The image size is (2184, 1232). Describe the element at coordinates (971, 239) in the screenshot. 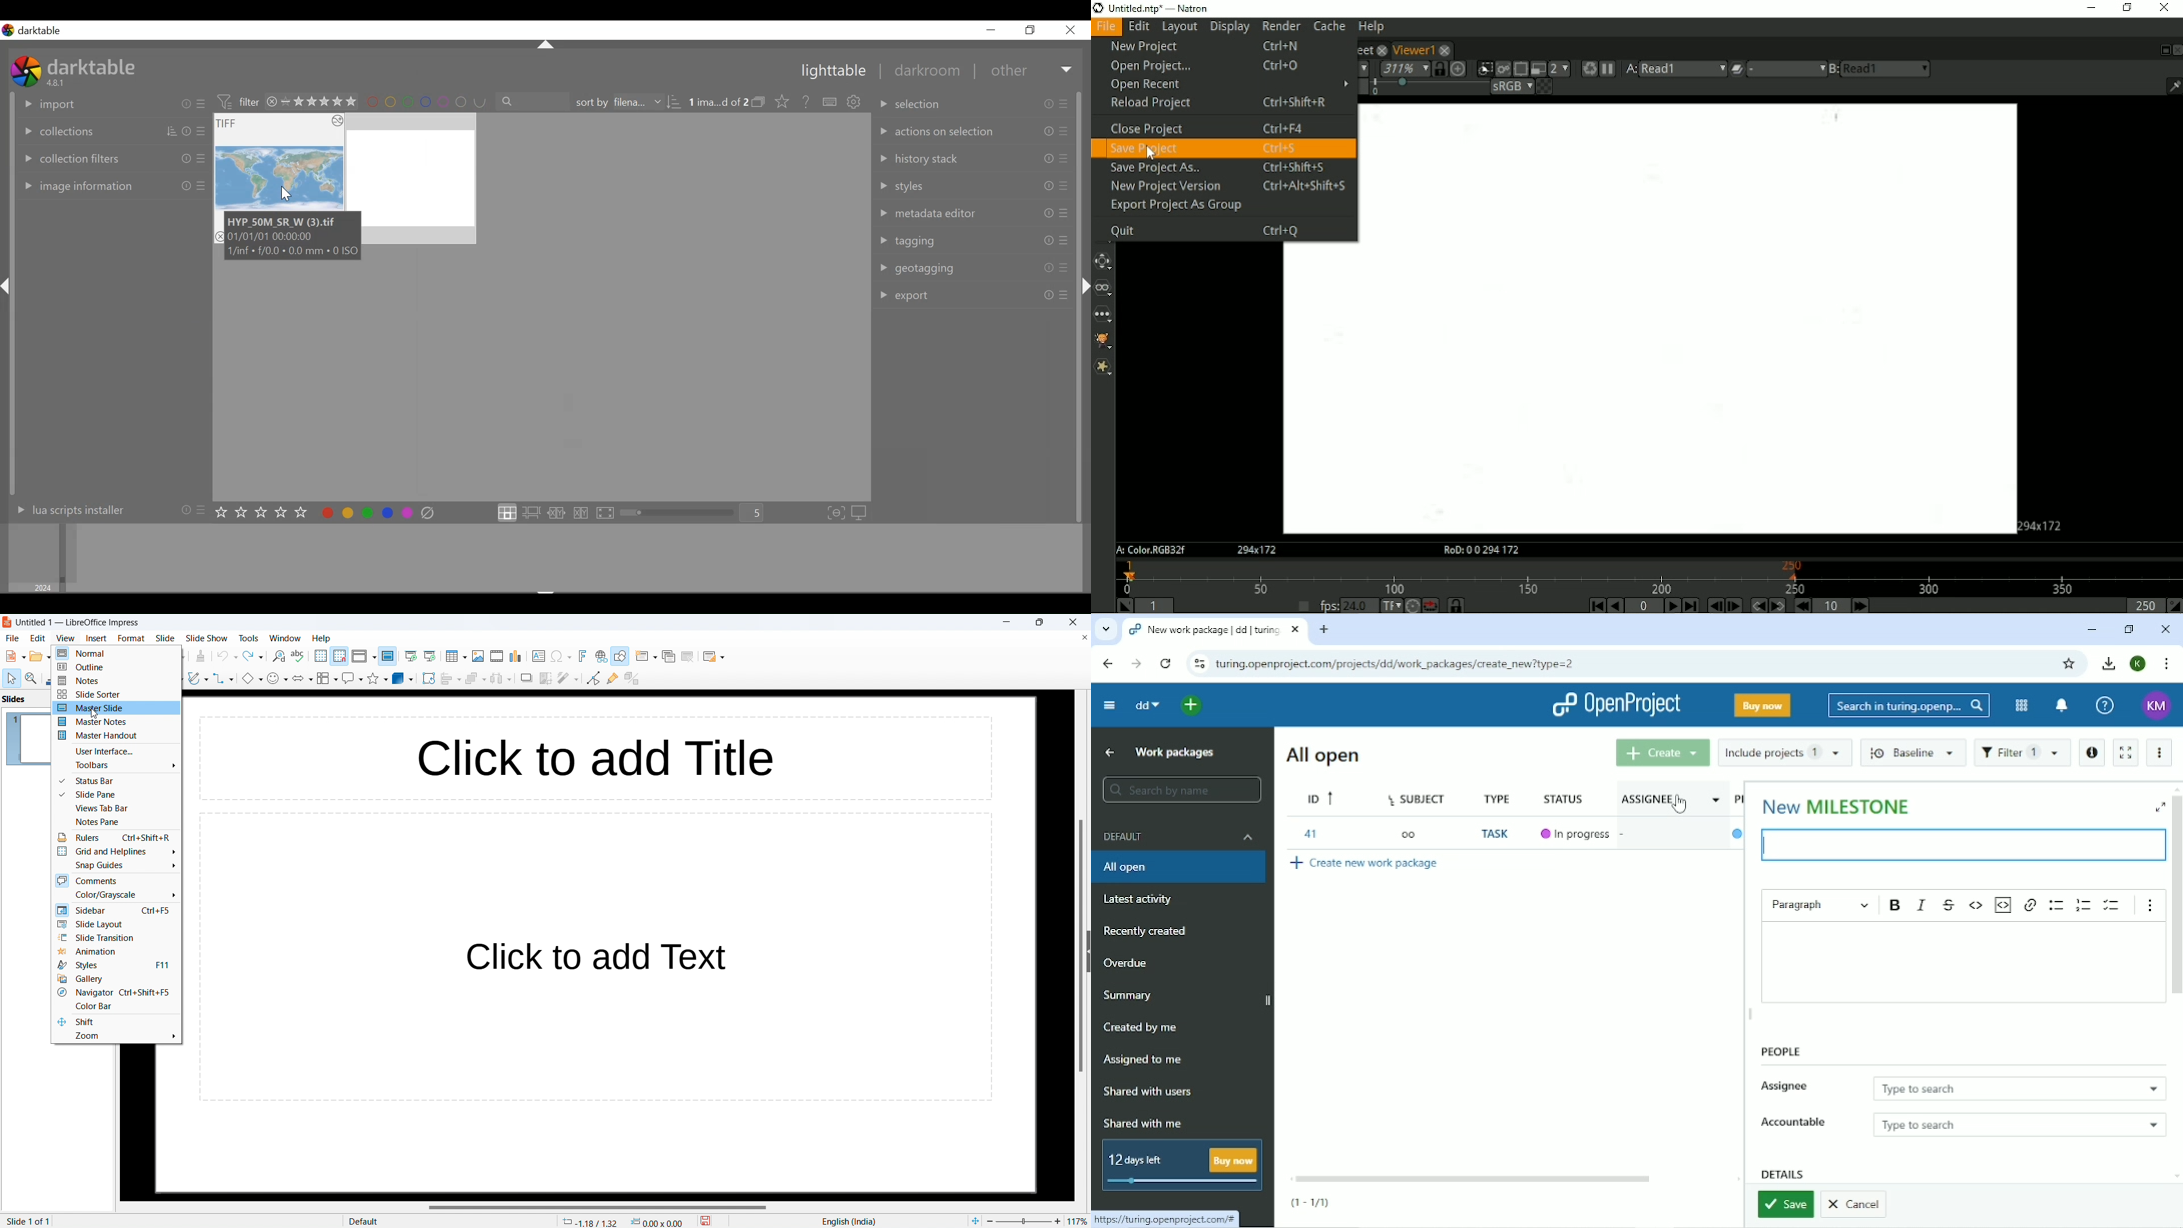

I see `tagging` at that location.